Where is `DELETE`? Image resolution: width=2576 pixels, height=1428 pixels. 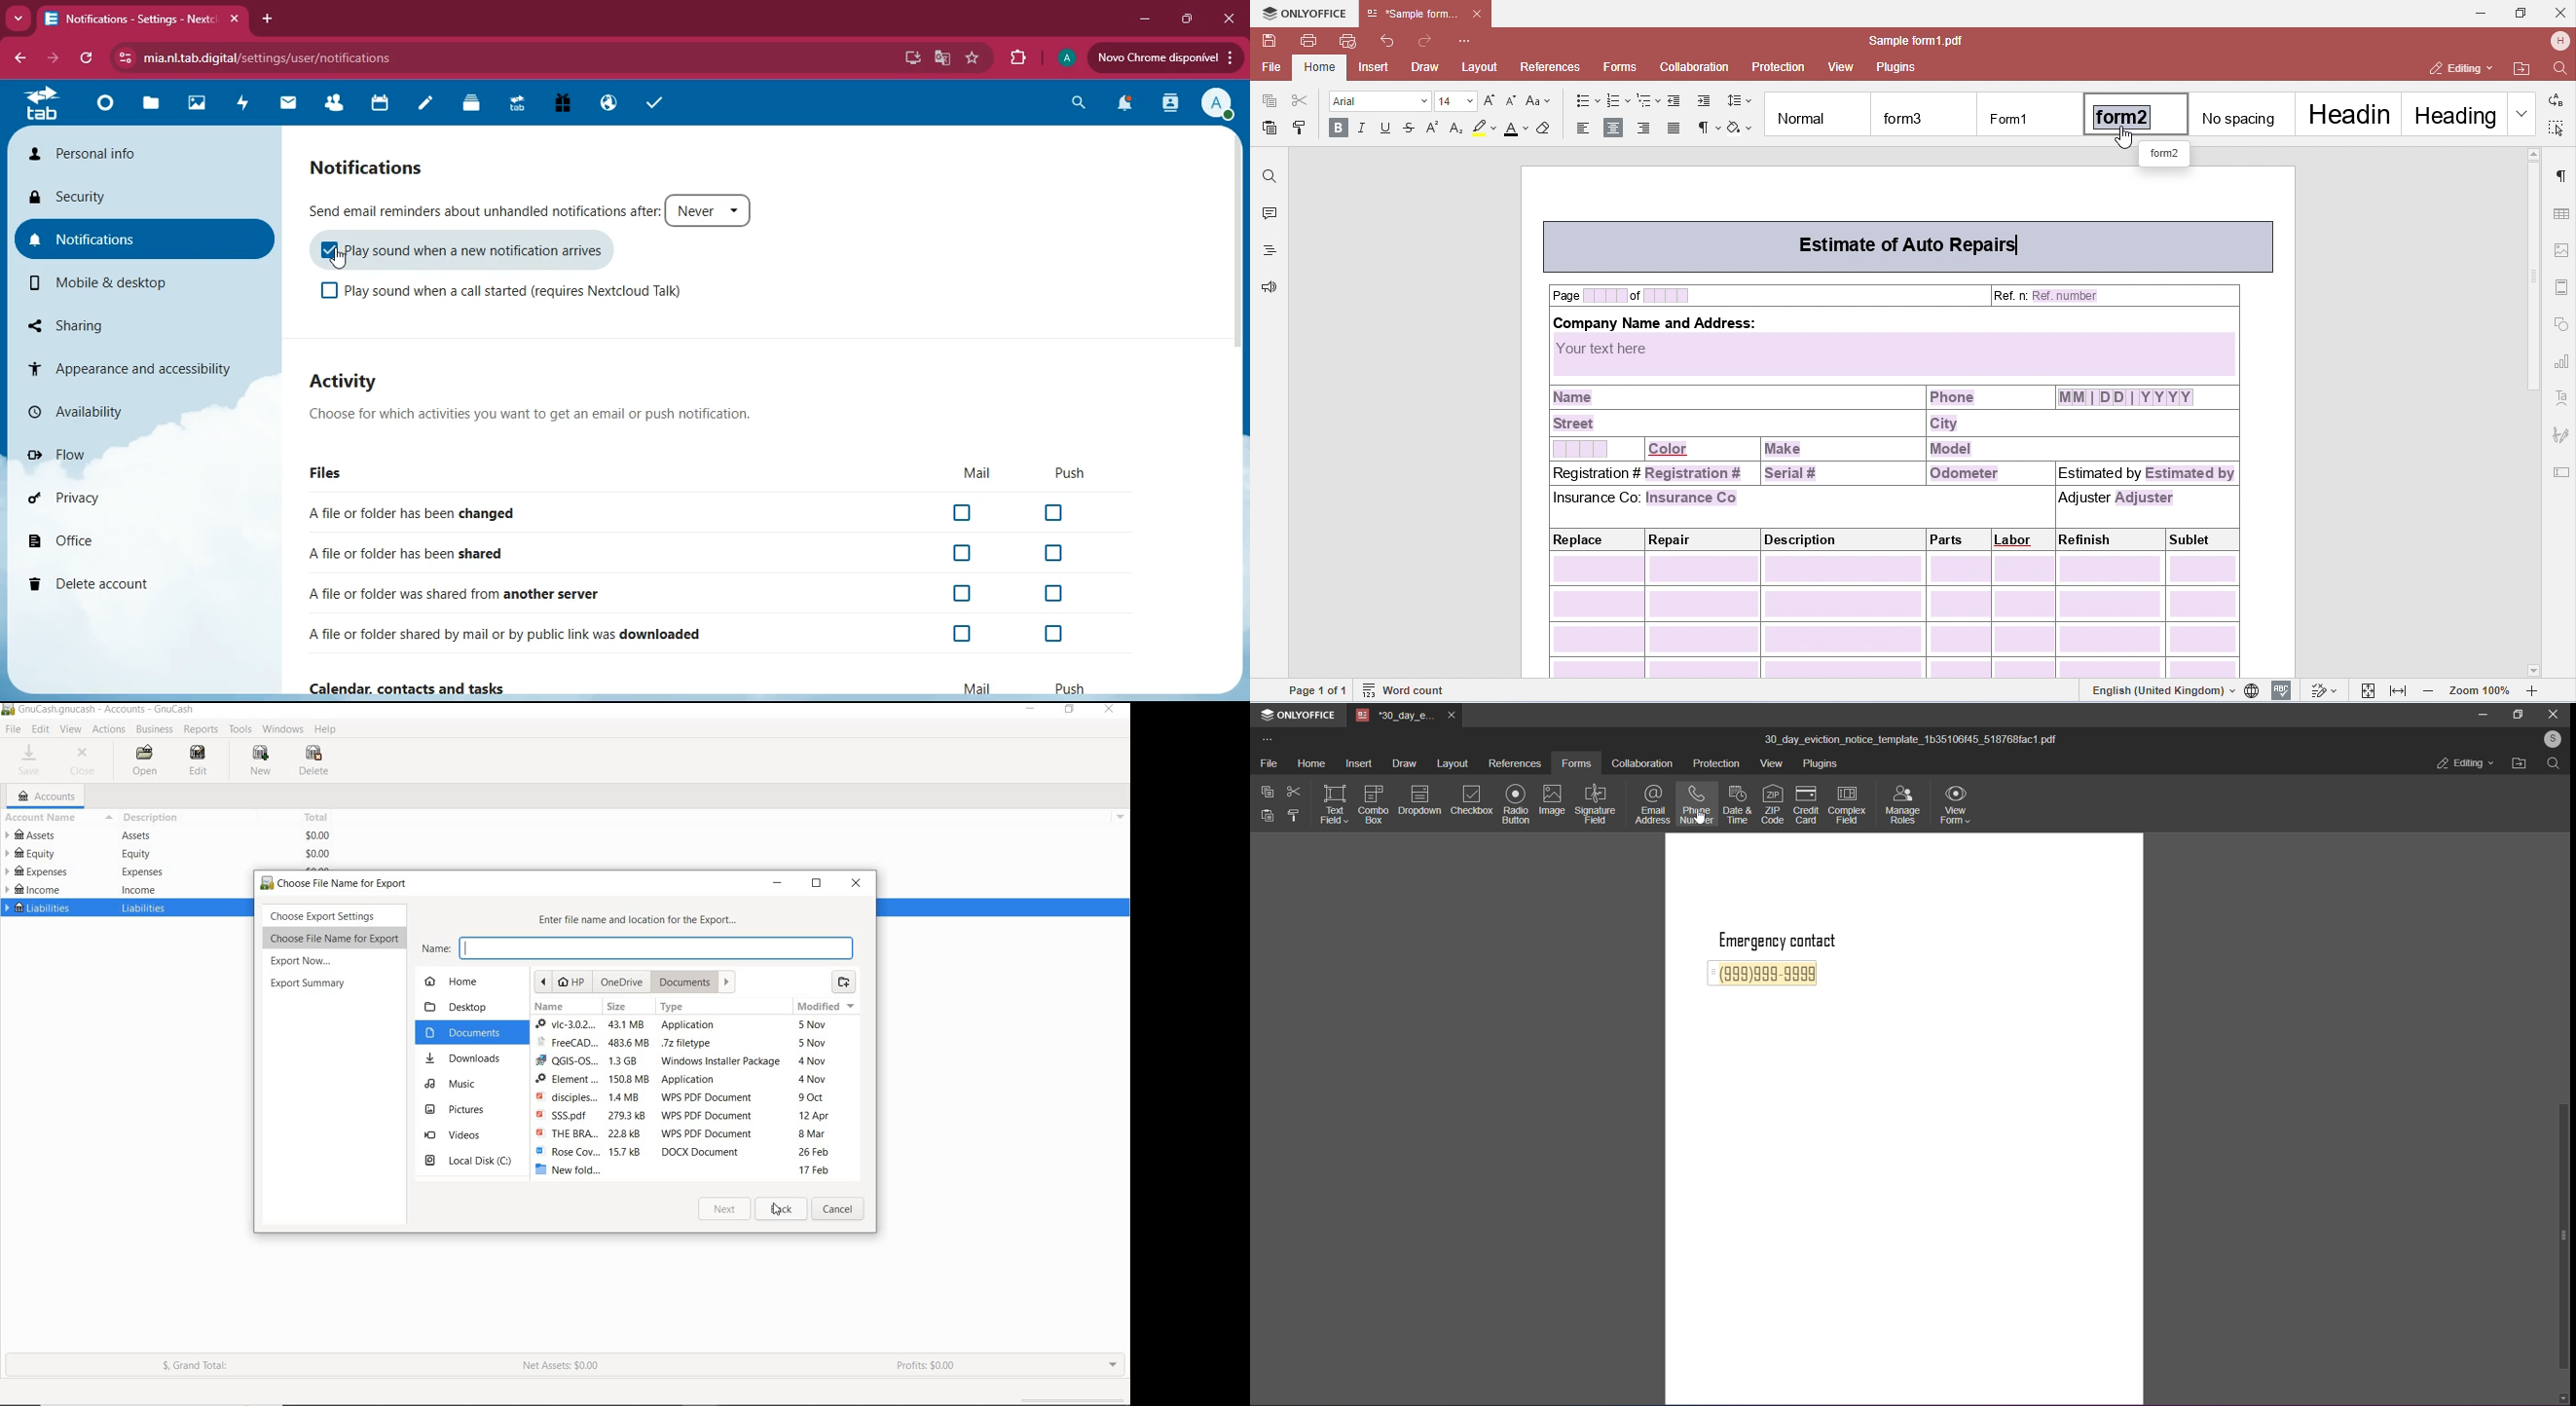 DELETE is located at coordinates (314, 762).